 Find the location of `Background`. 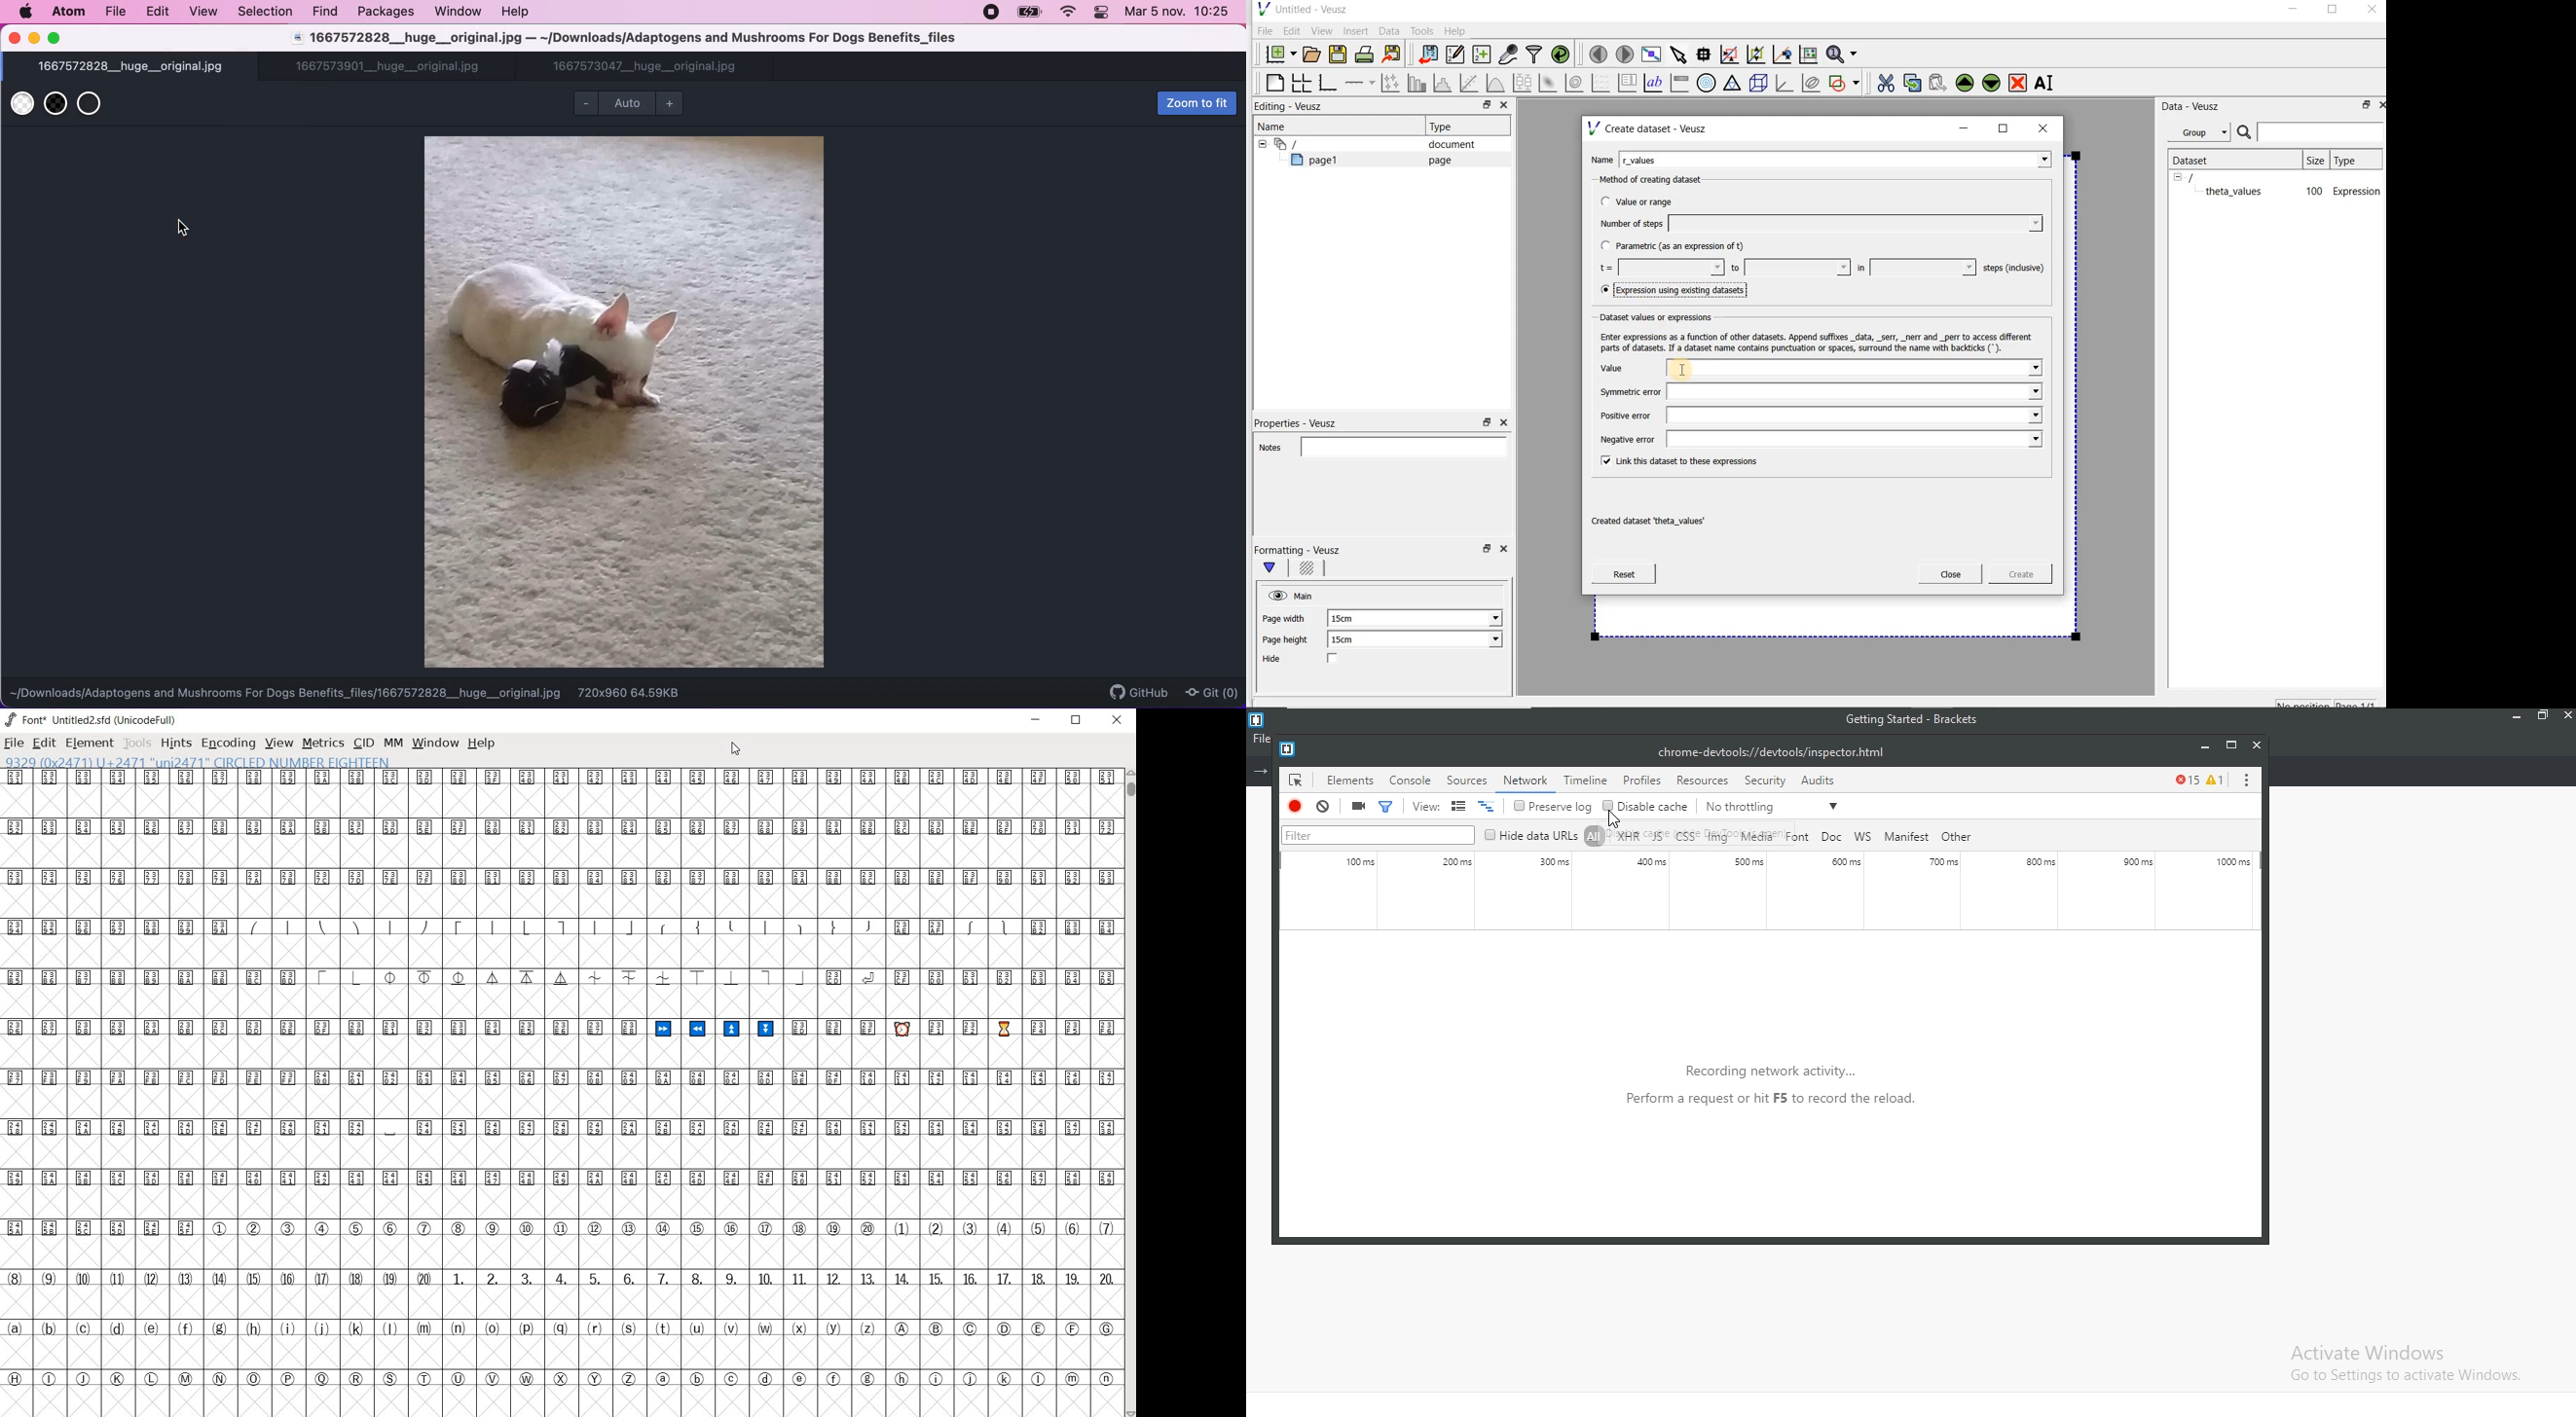

Background is located at coordinates (1309, 570).